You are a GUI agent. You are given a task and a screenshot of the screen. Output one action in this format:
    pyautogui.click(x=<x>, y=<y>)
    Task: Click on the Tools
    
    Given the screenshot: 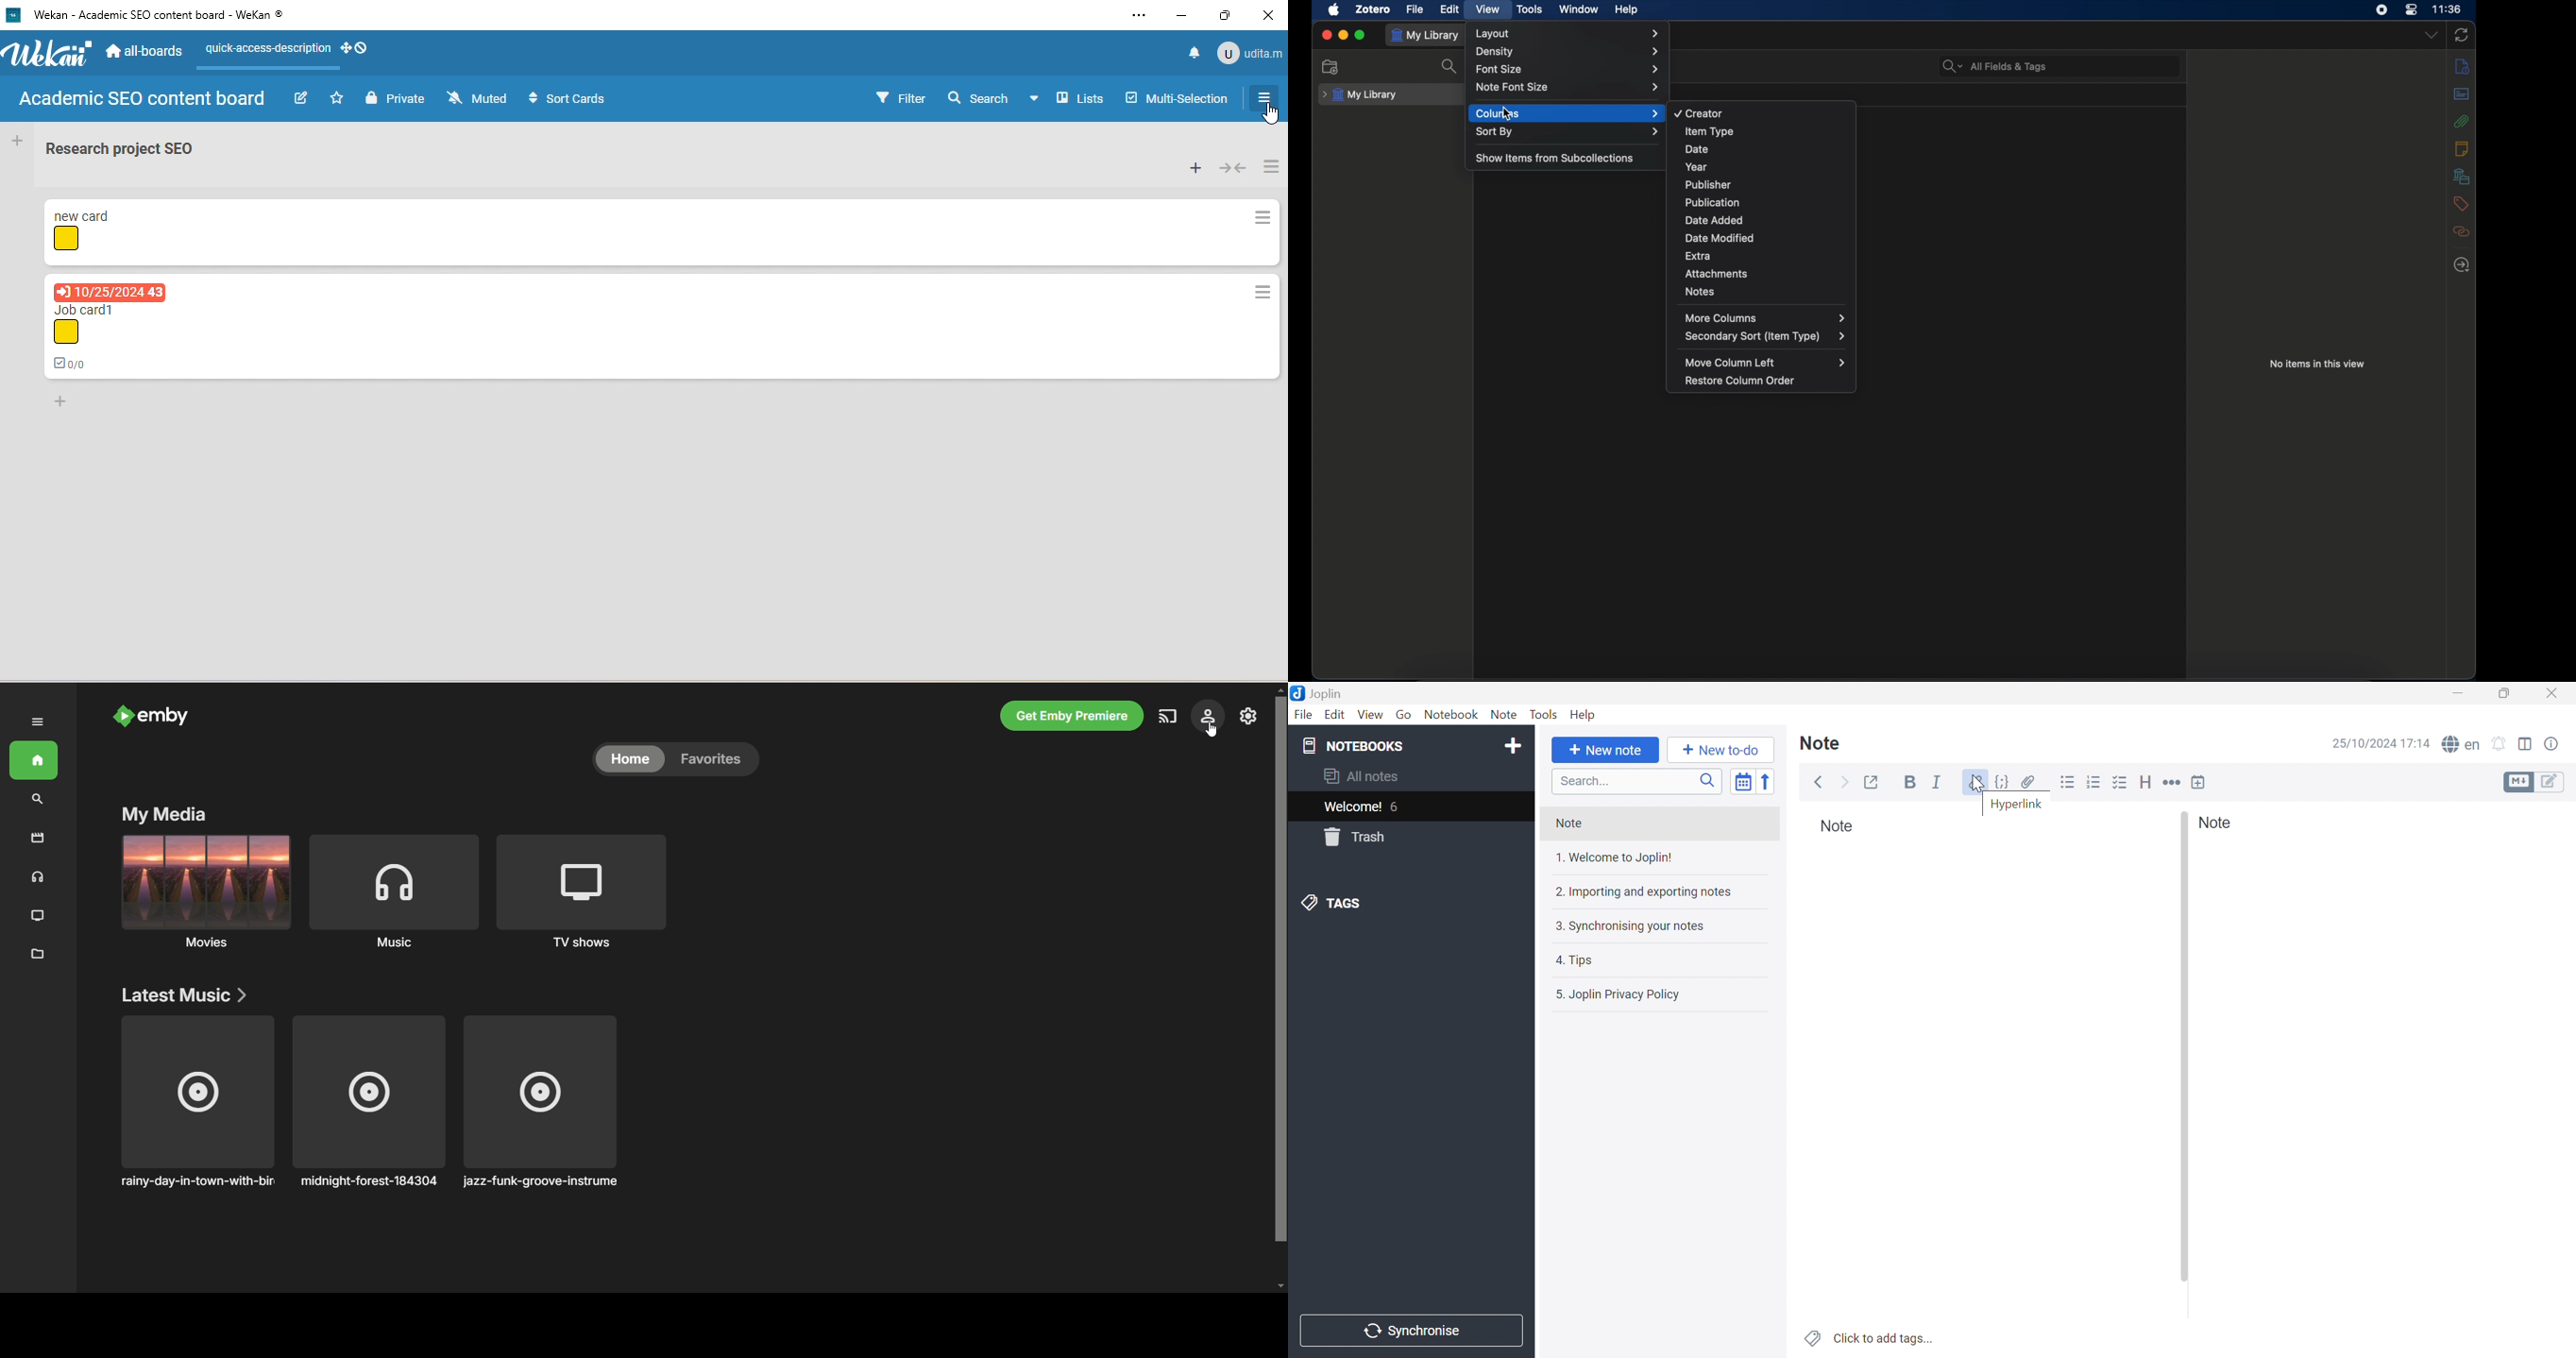 What is the action you would take?
    pyautogui.click(x=1543, y=715)
    